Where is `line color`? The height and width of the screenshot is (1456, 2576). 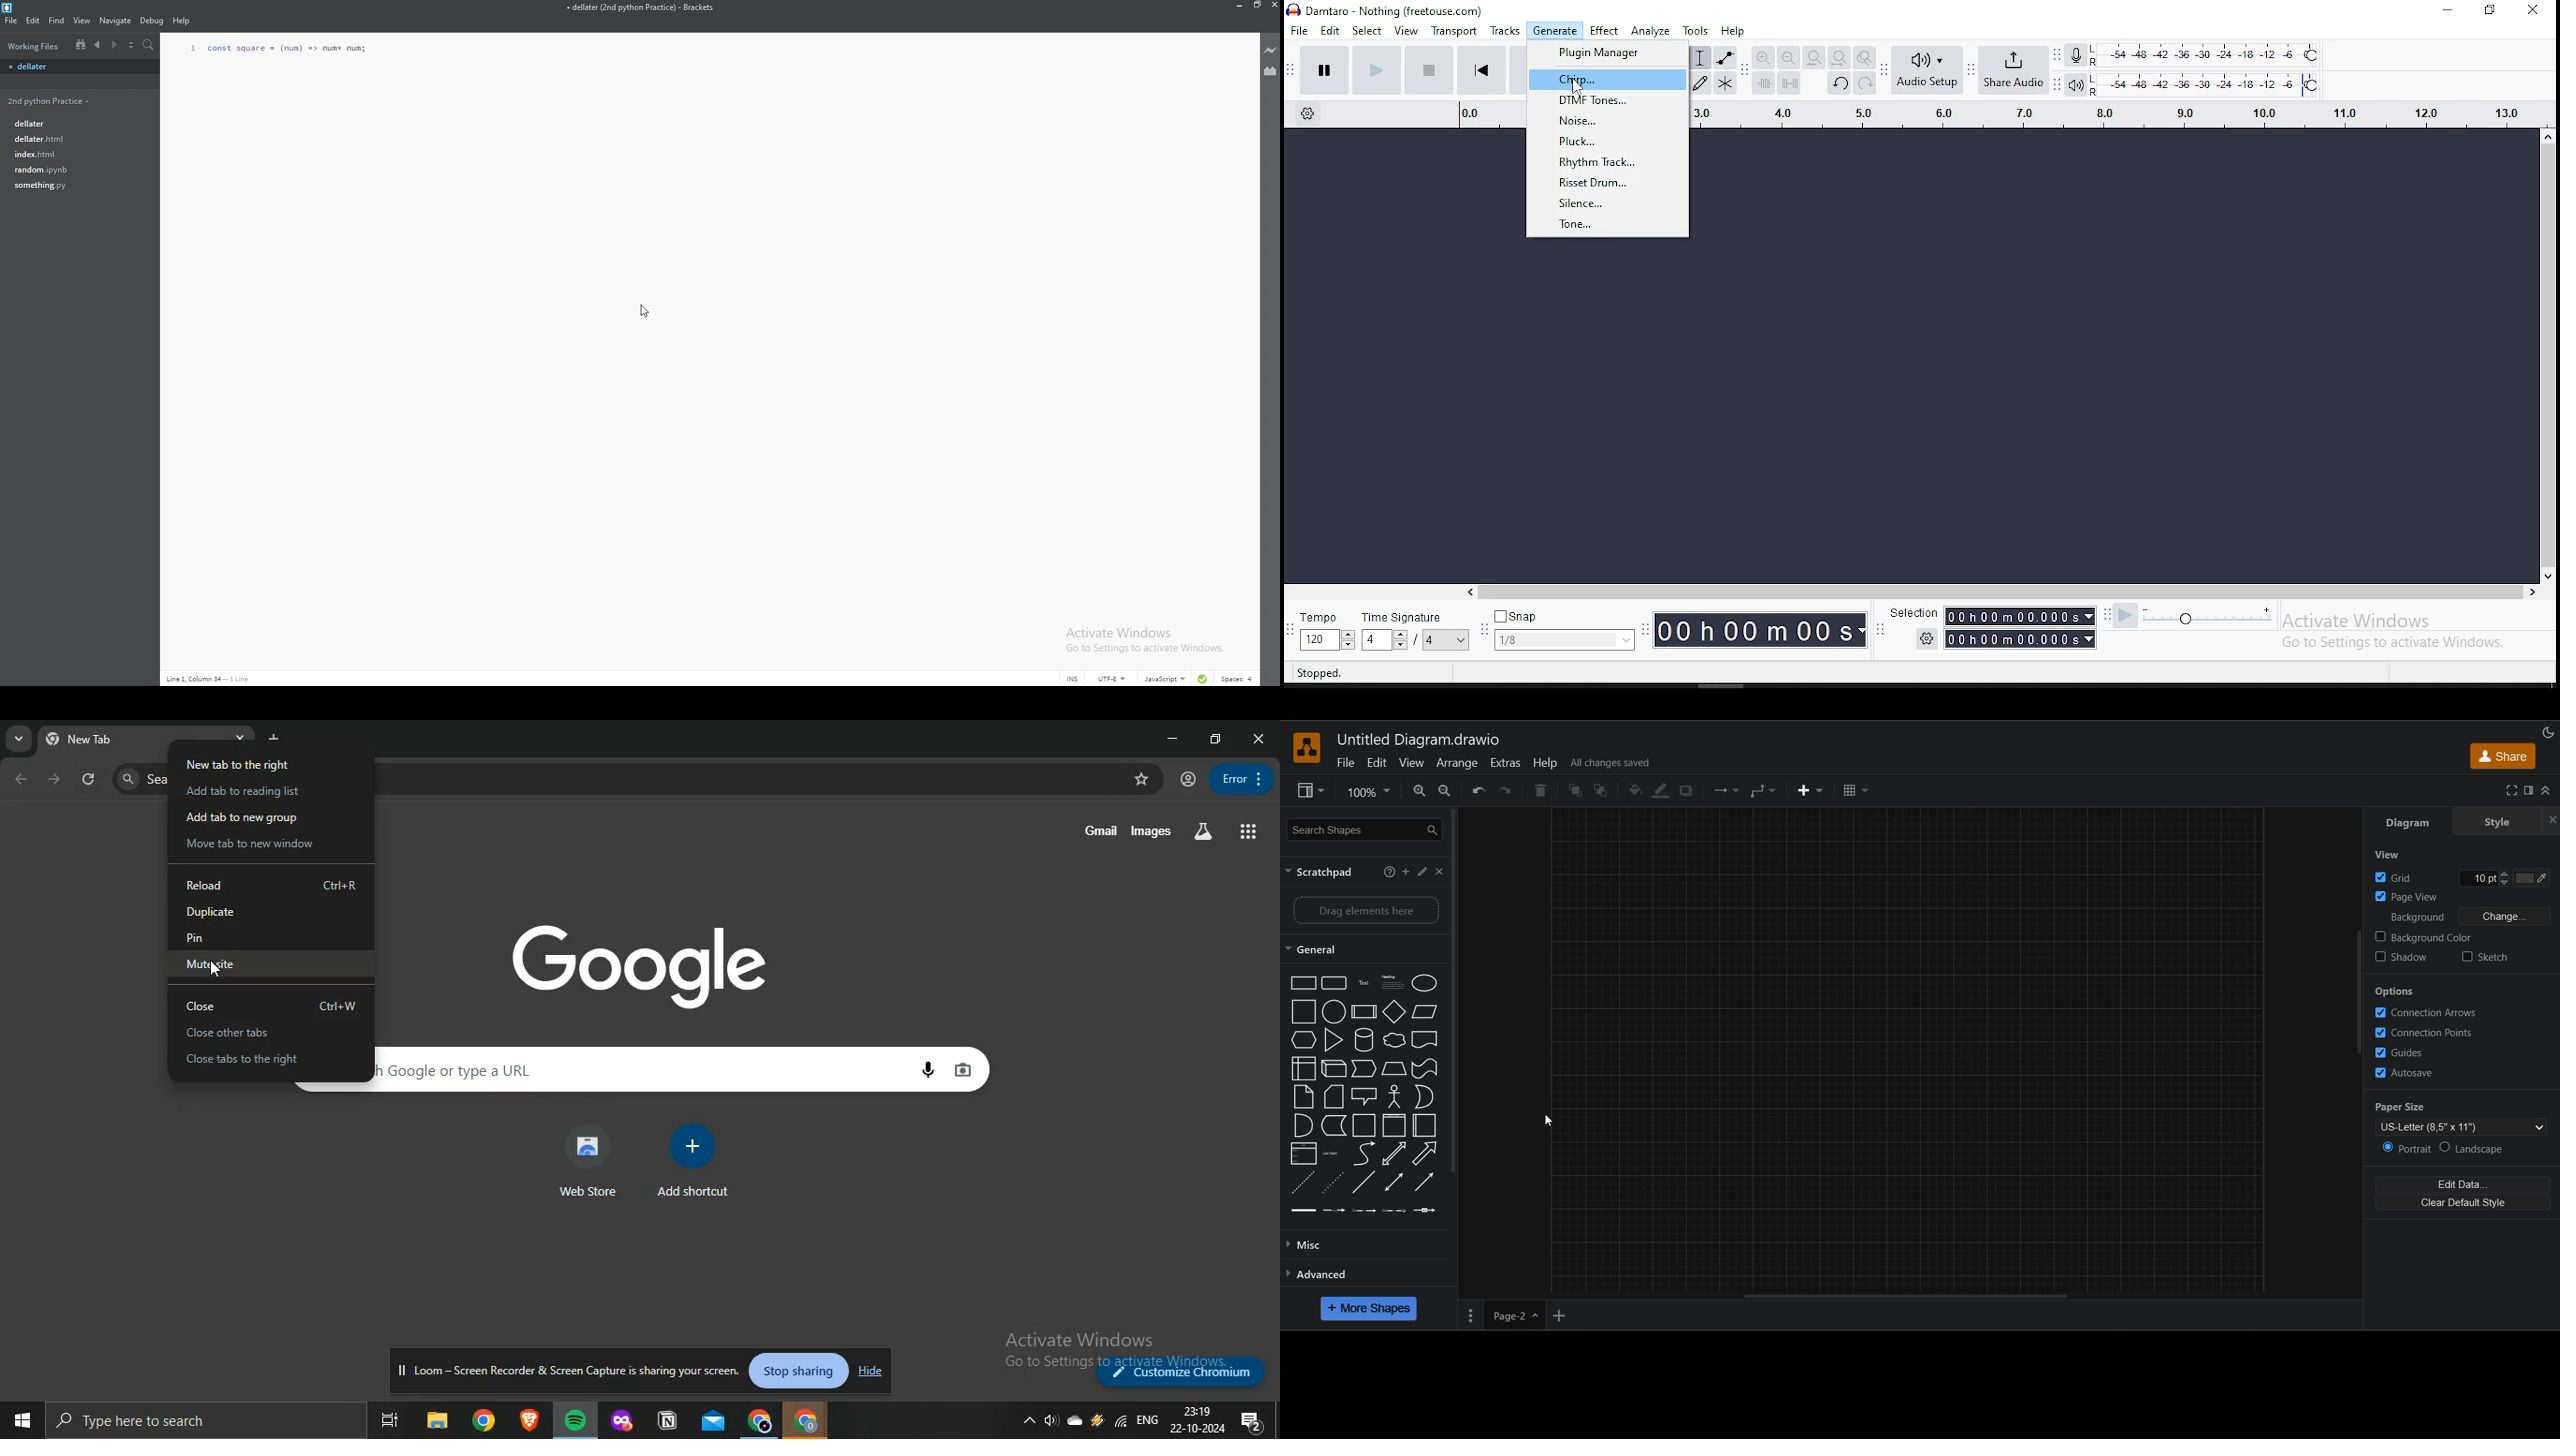
line color is located at coordinates (1664, 792).